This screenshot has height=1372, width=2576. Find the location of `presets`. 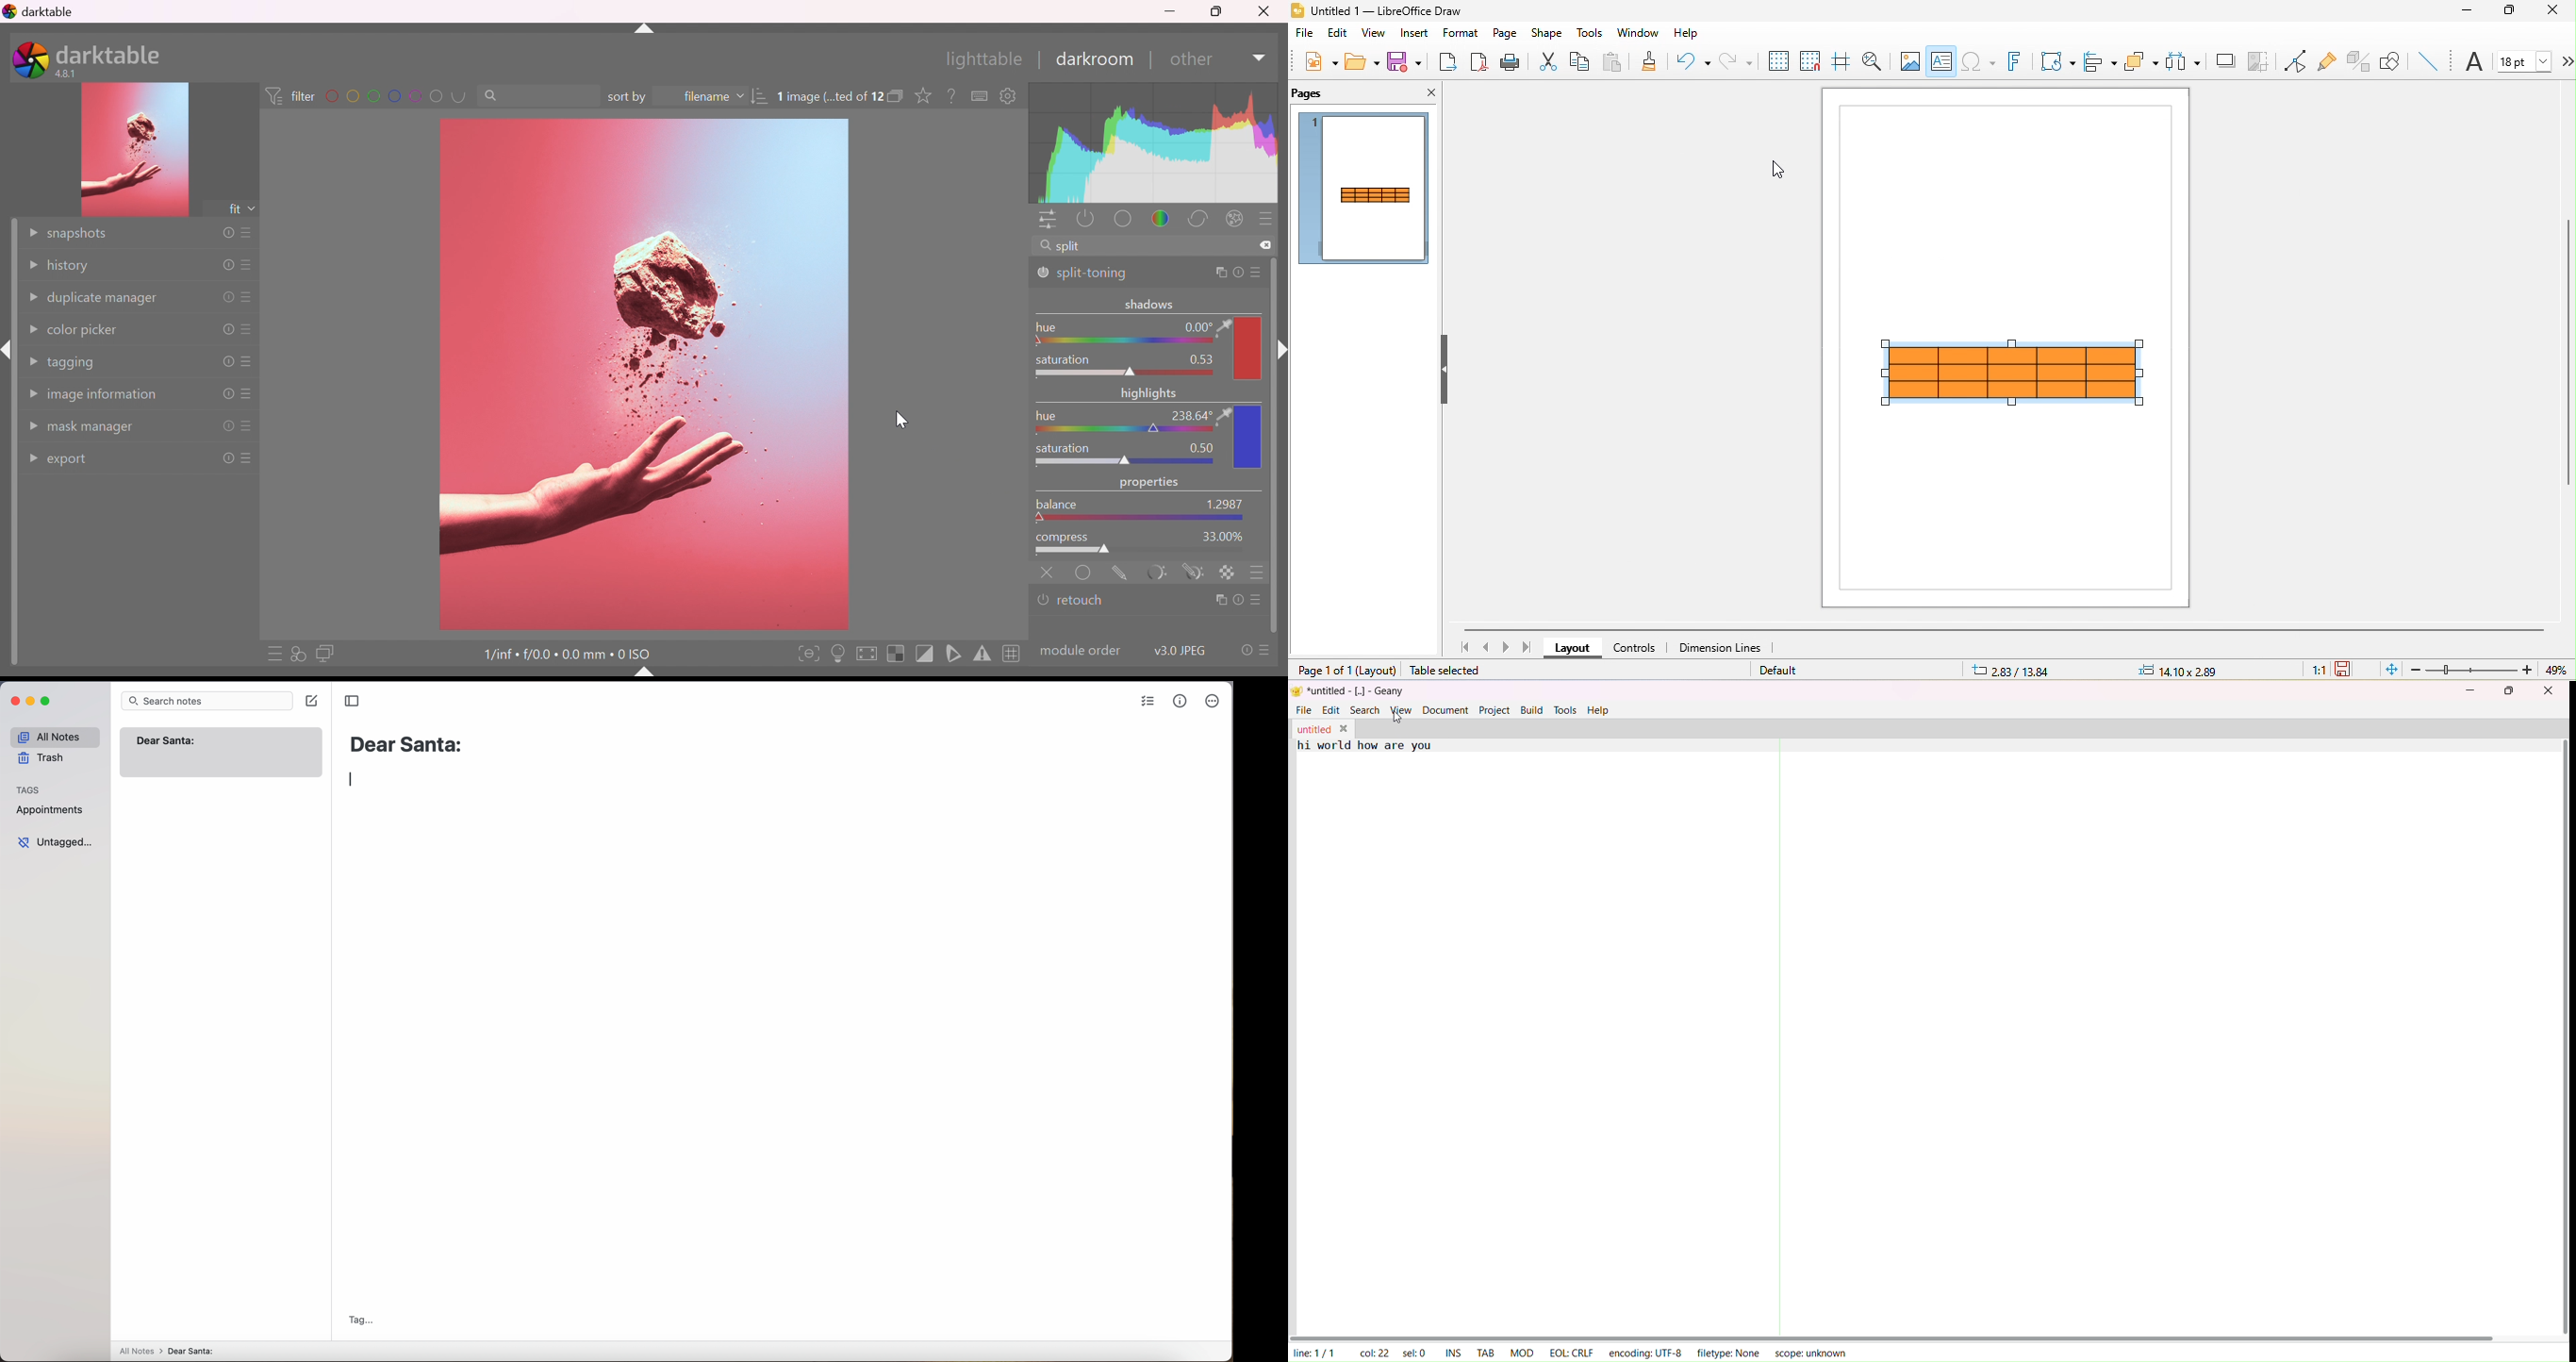

presets is located at coordinates (1258, 601).